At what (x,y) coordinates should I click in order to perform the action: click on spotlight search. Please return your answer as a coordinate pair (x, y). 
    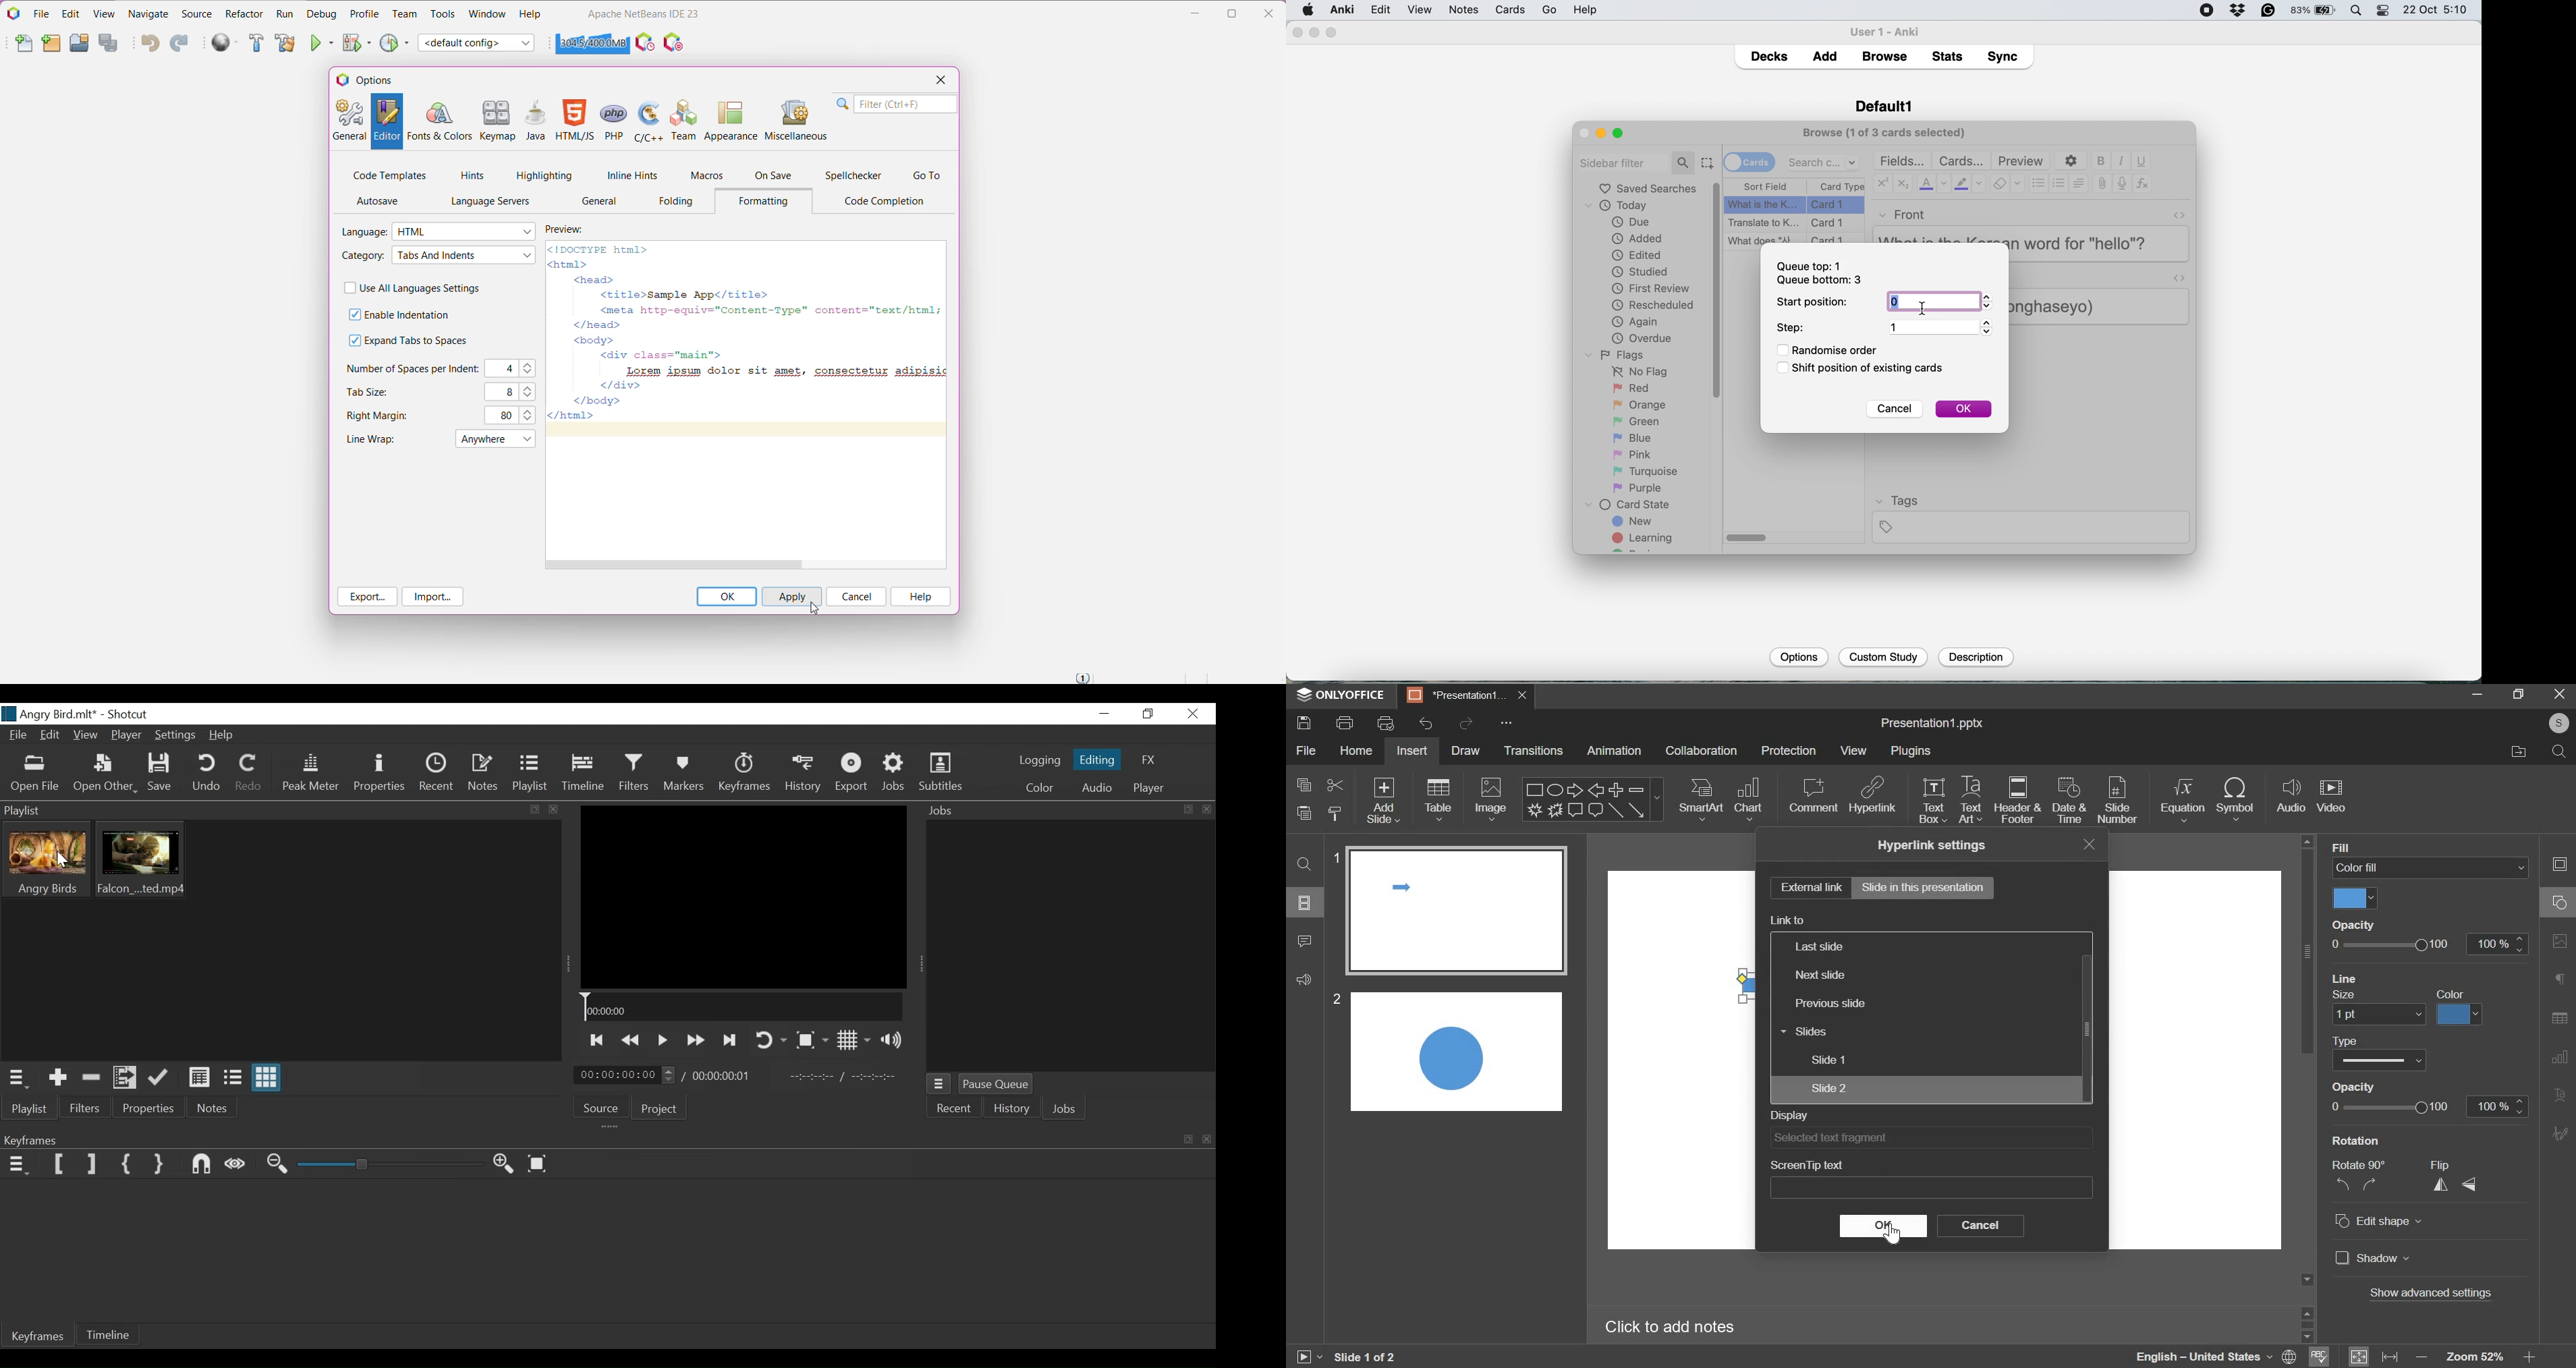
    Looking at the image, I should click on (2359, 11).